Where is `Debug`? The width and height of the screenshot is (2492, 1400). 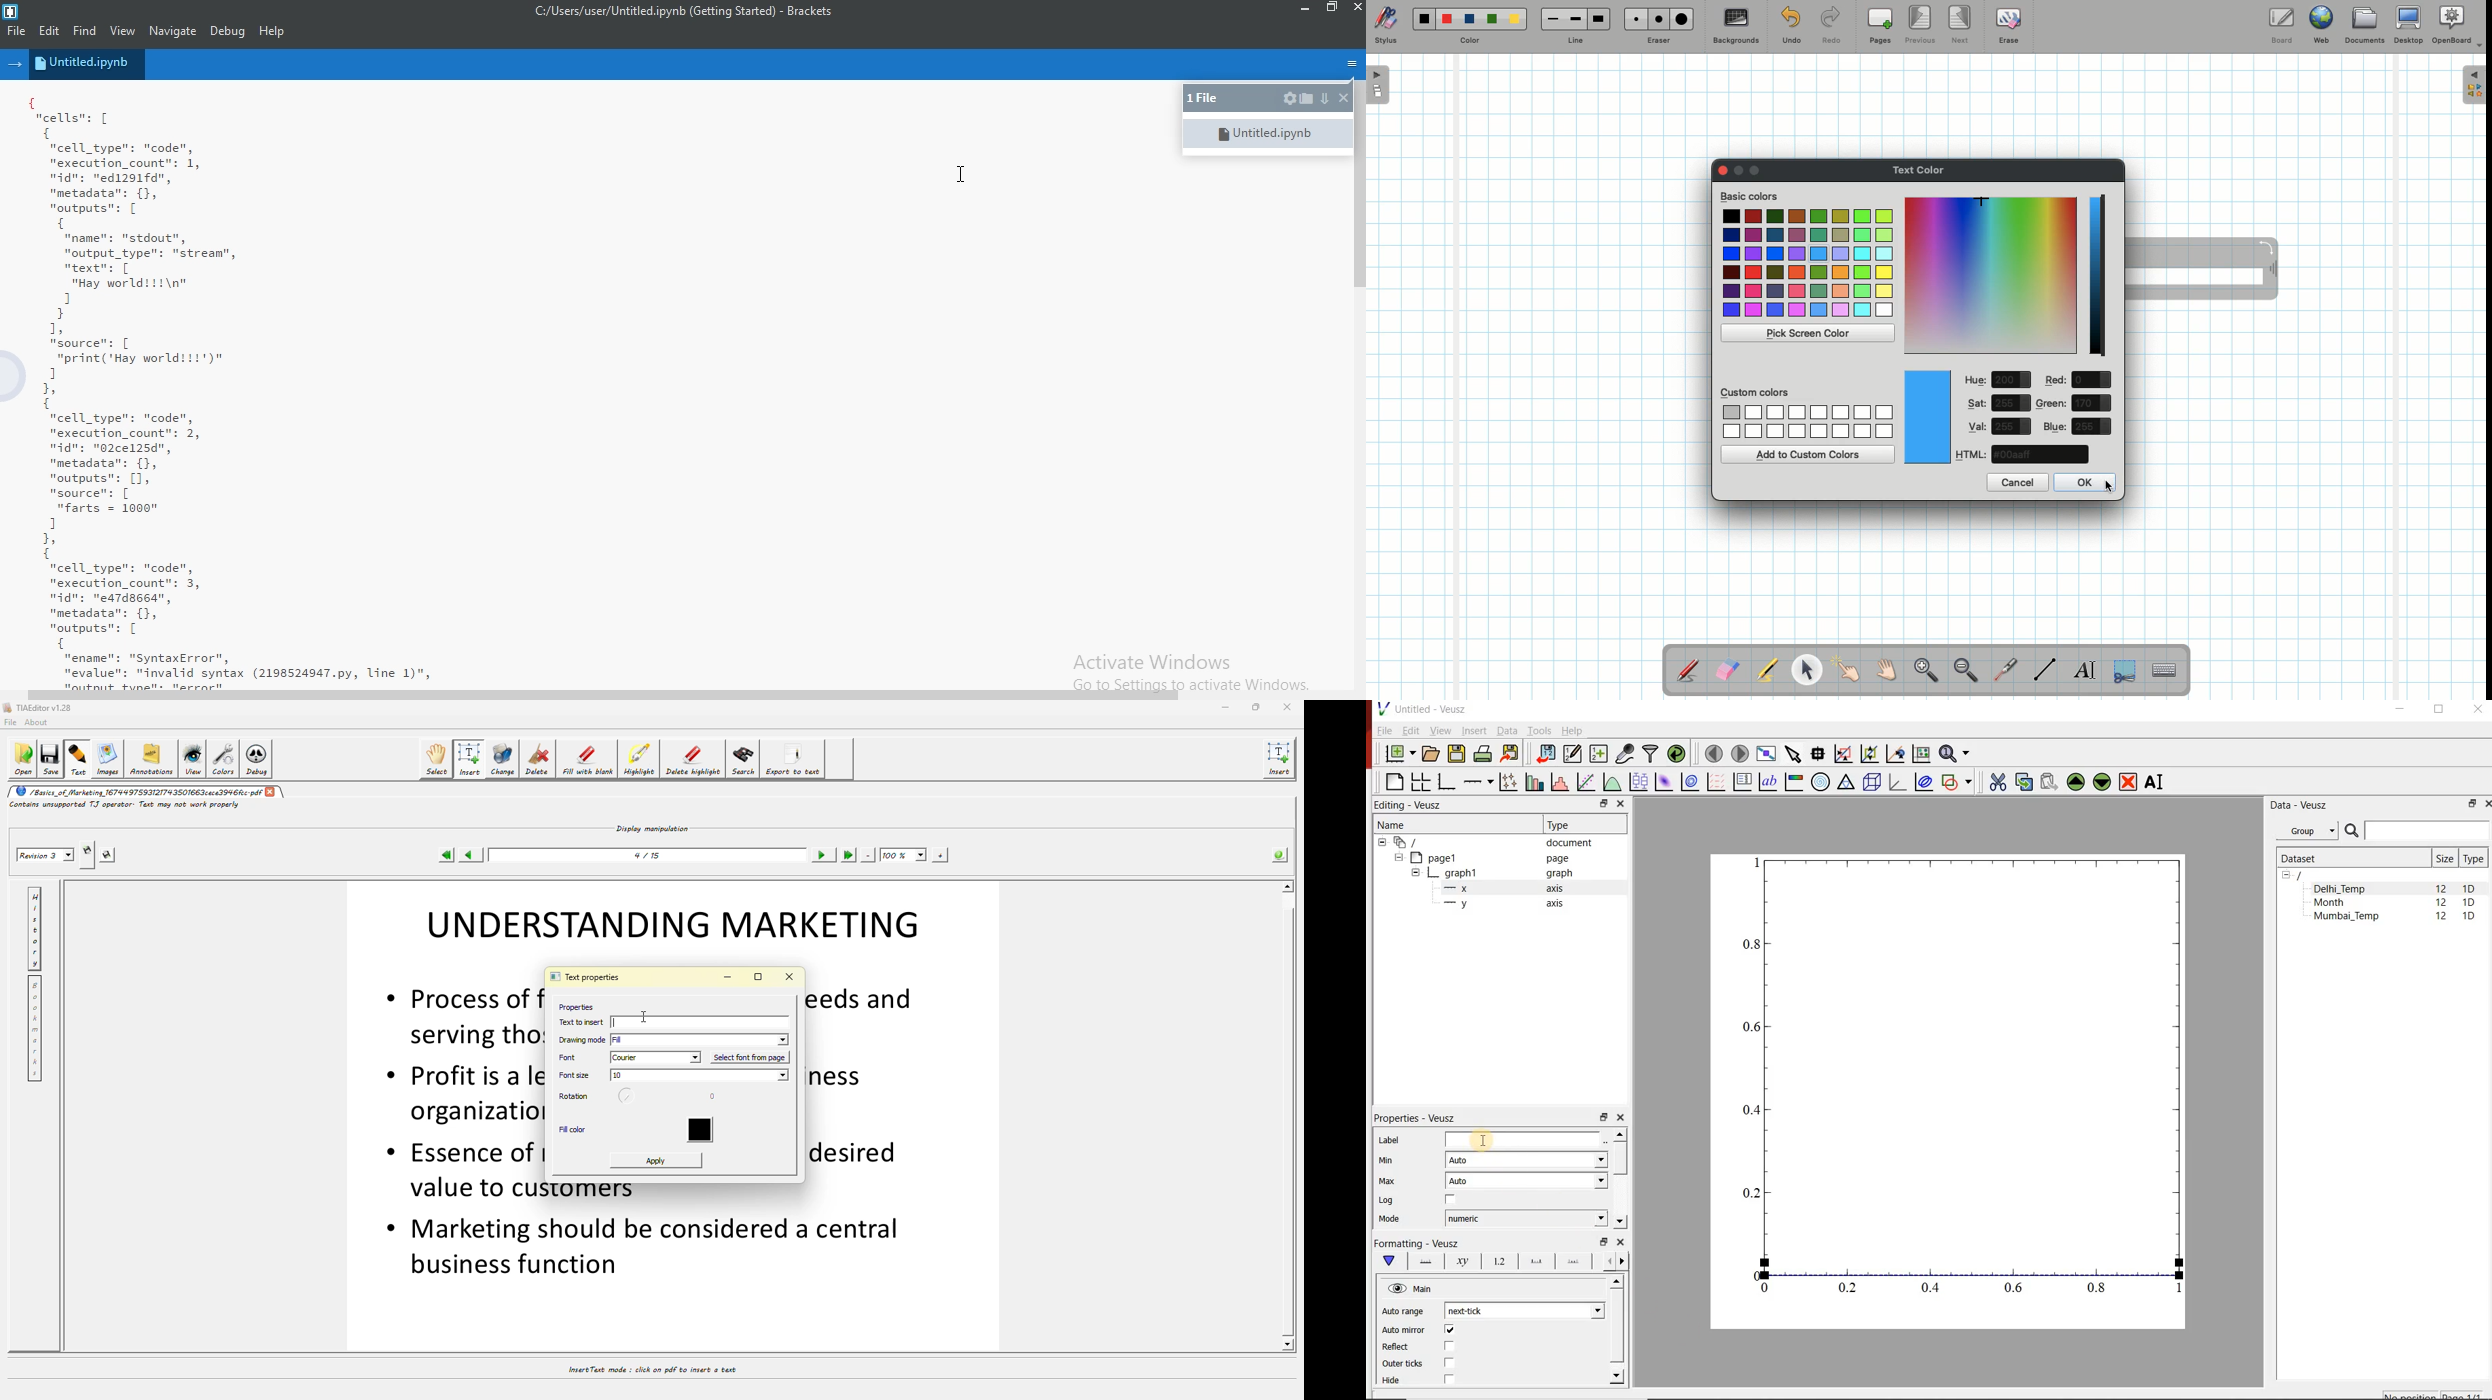 Debug is located at coordinates (228, 32).